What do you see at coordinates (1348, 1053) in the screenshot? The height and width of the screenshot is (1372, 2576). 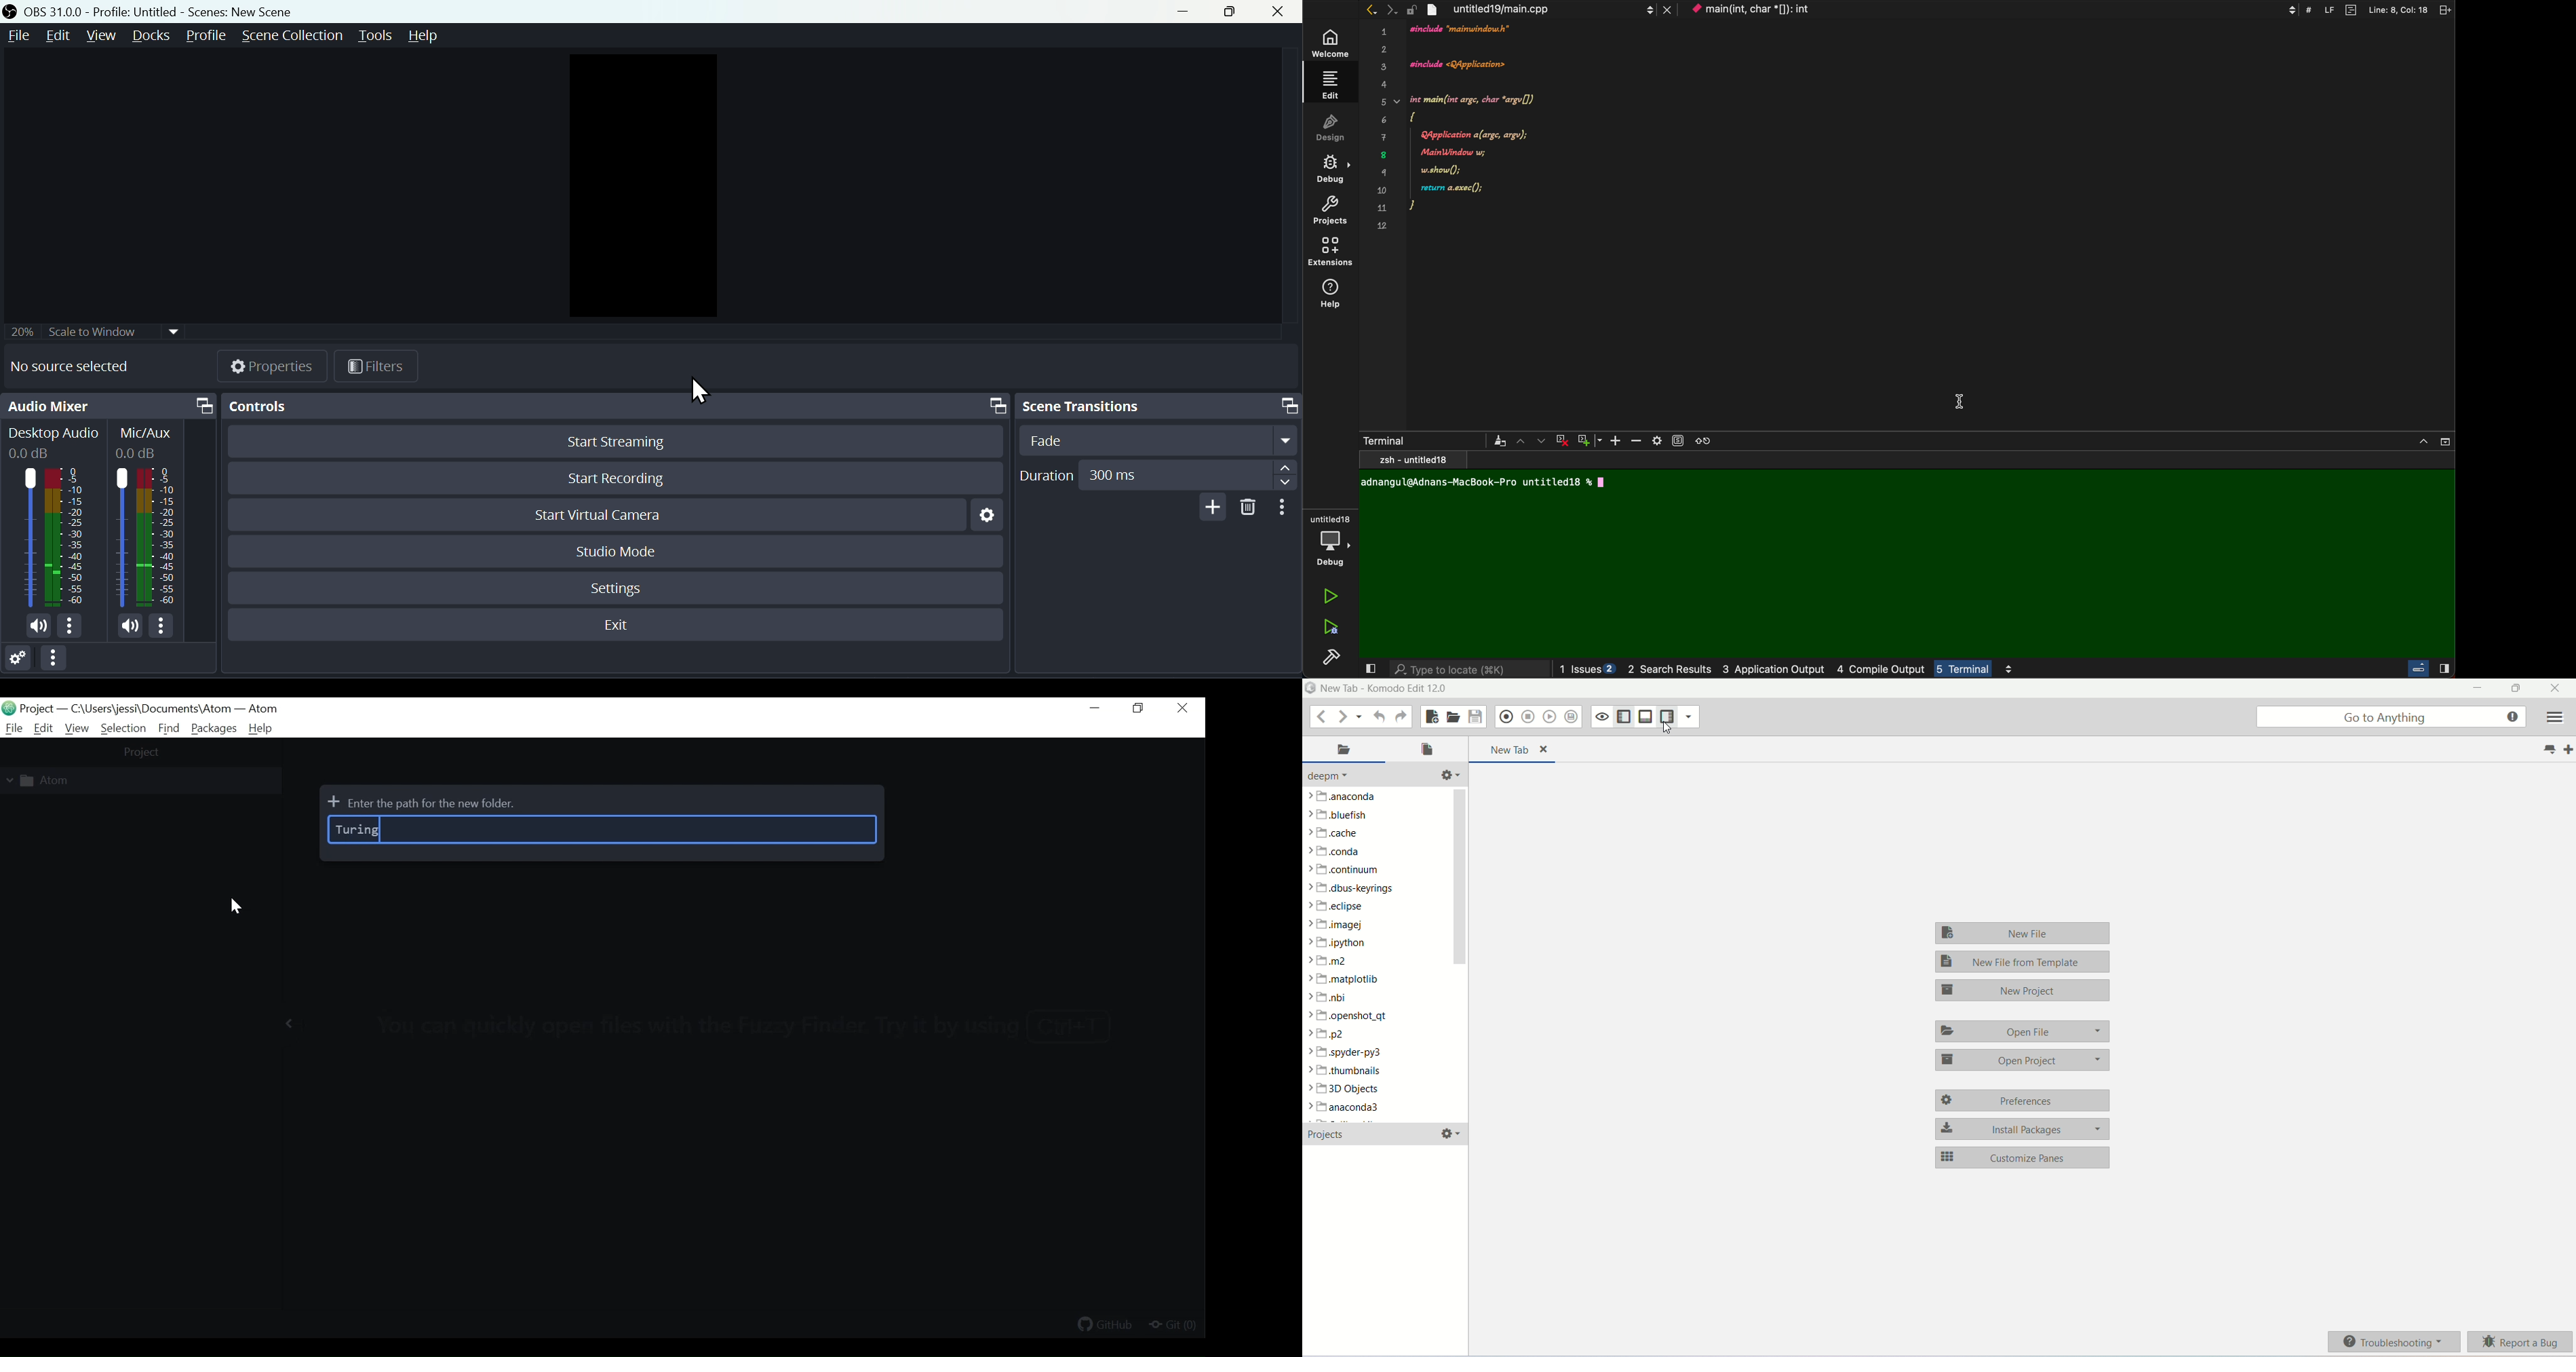 I see `spyder-py3` at bounding box center [1348, 1053].